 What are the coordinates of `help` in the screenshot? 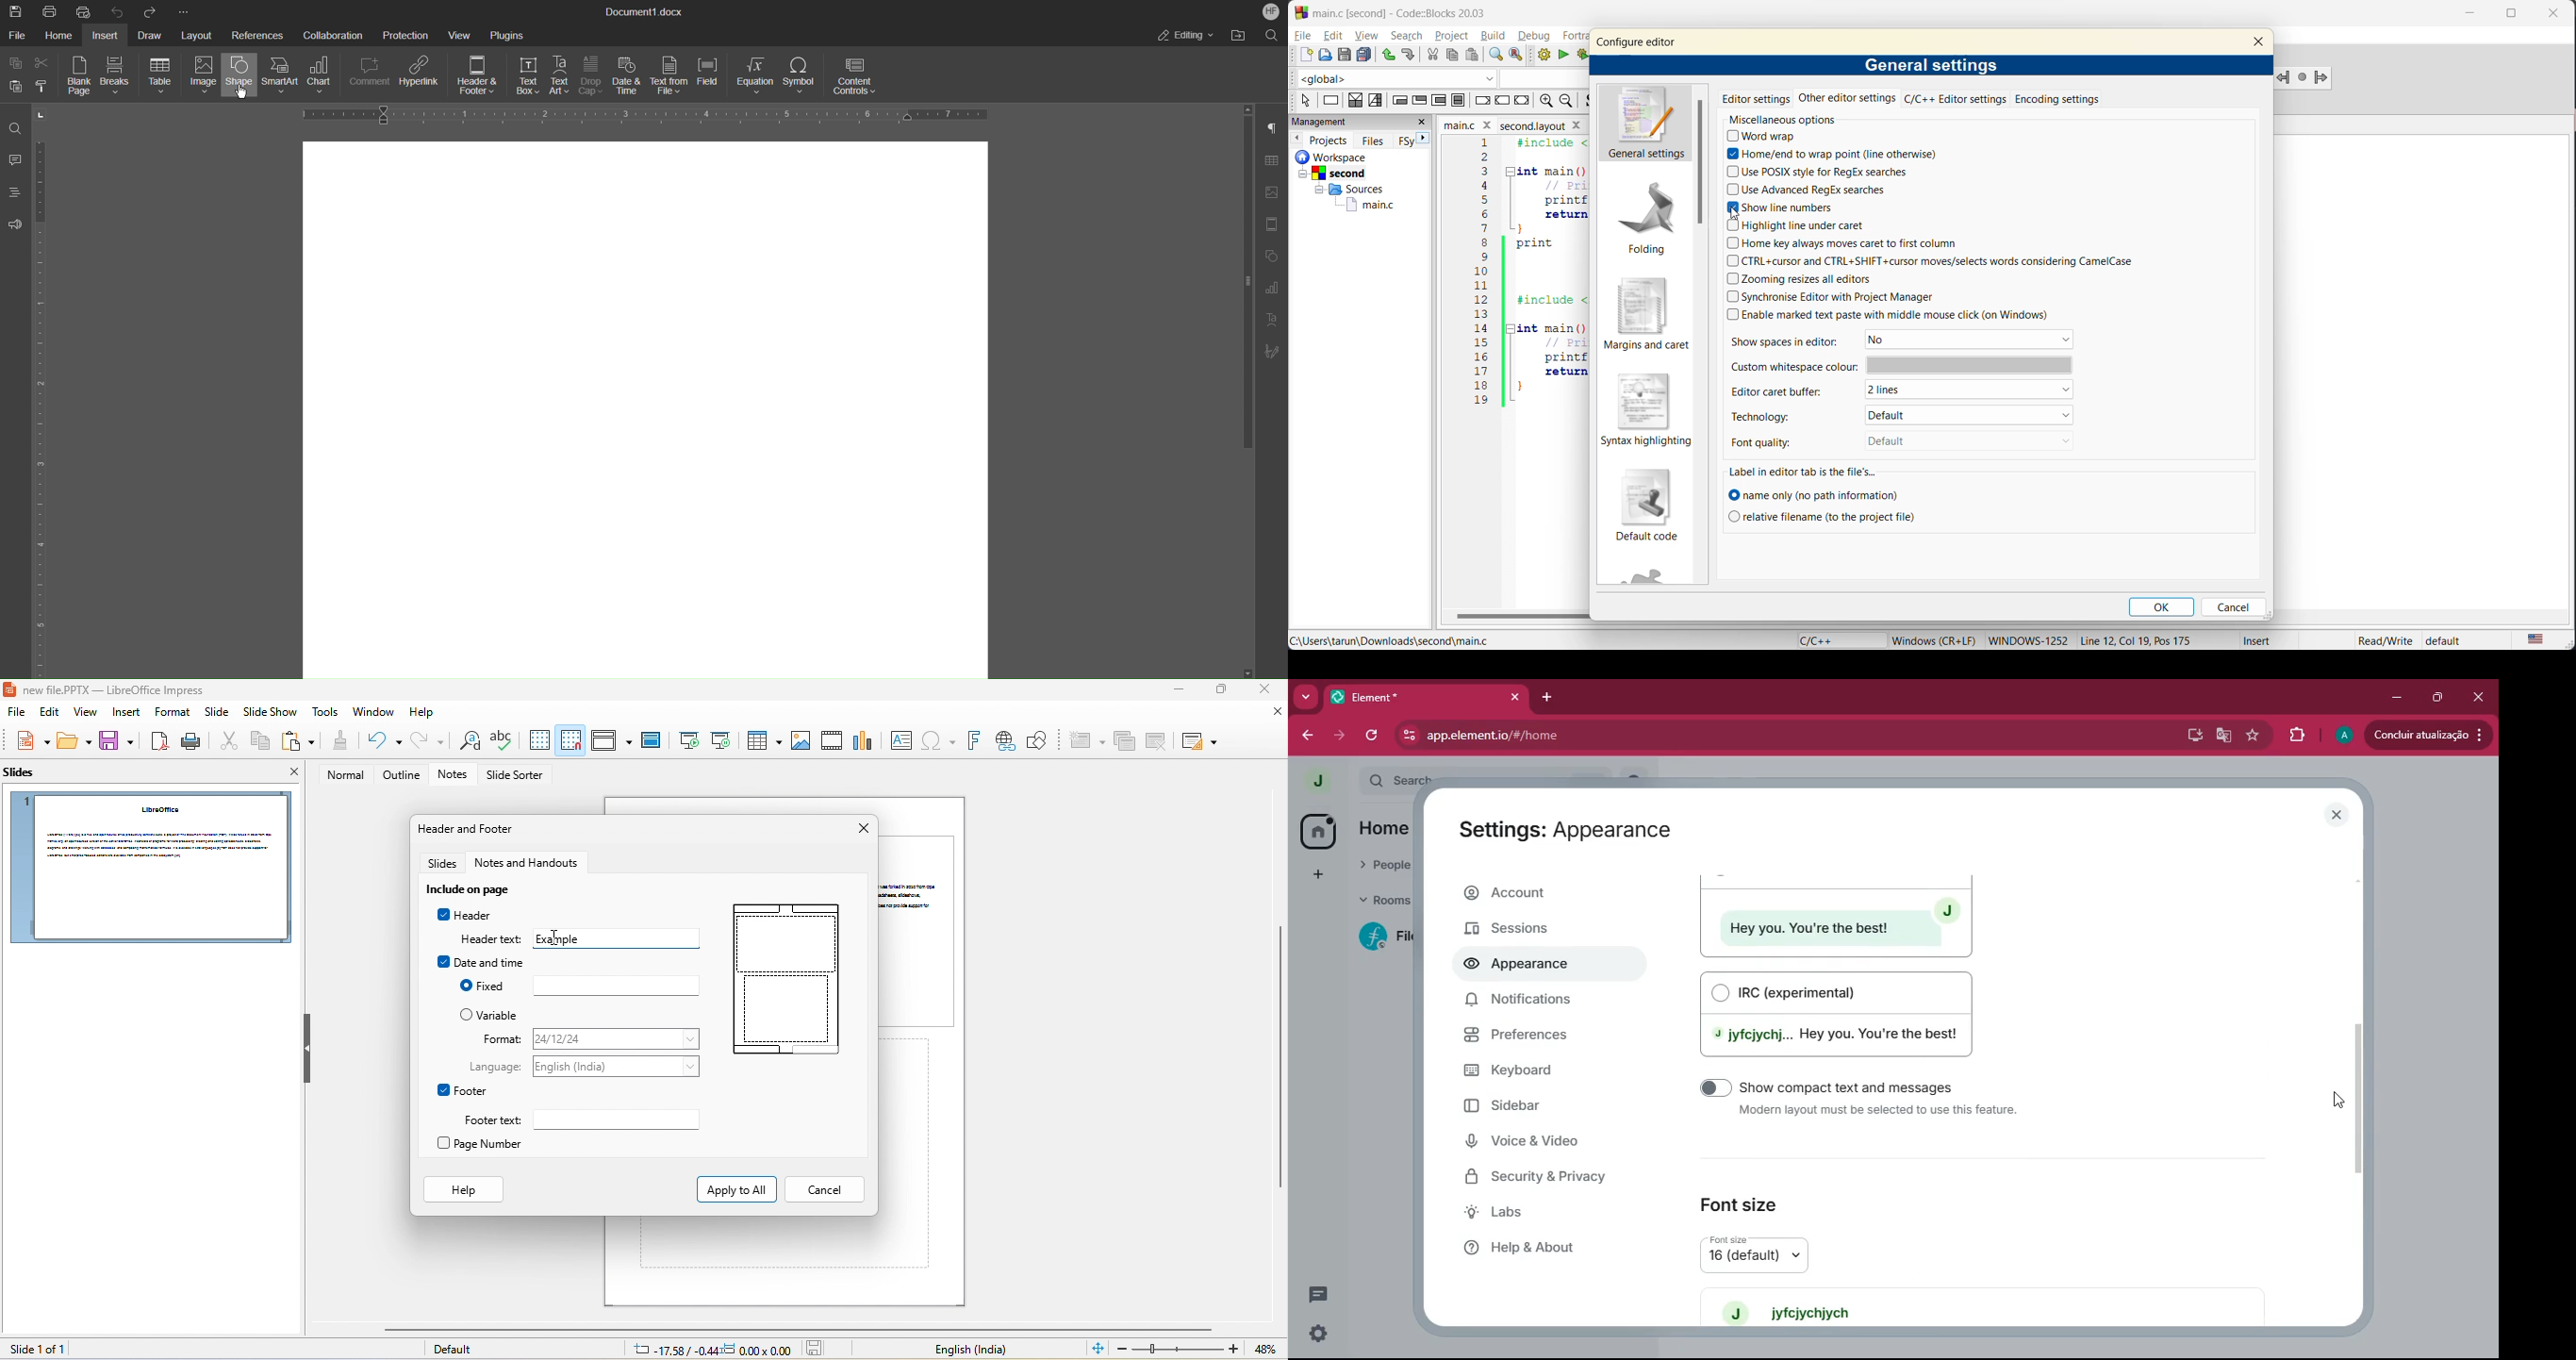 It's located at (1544, 1247).